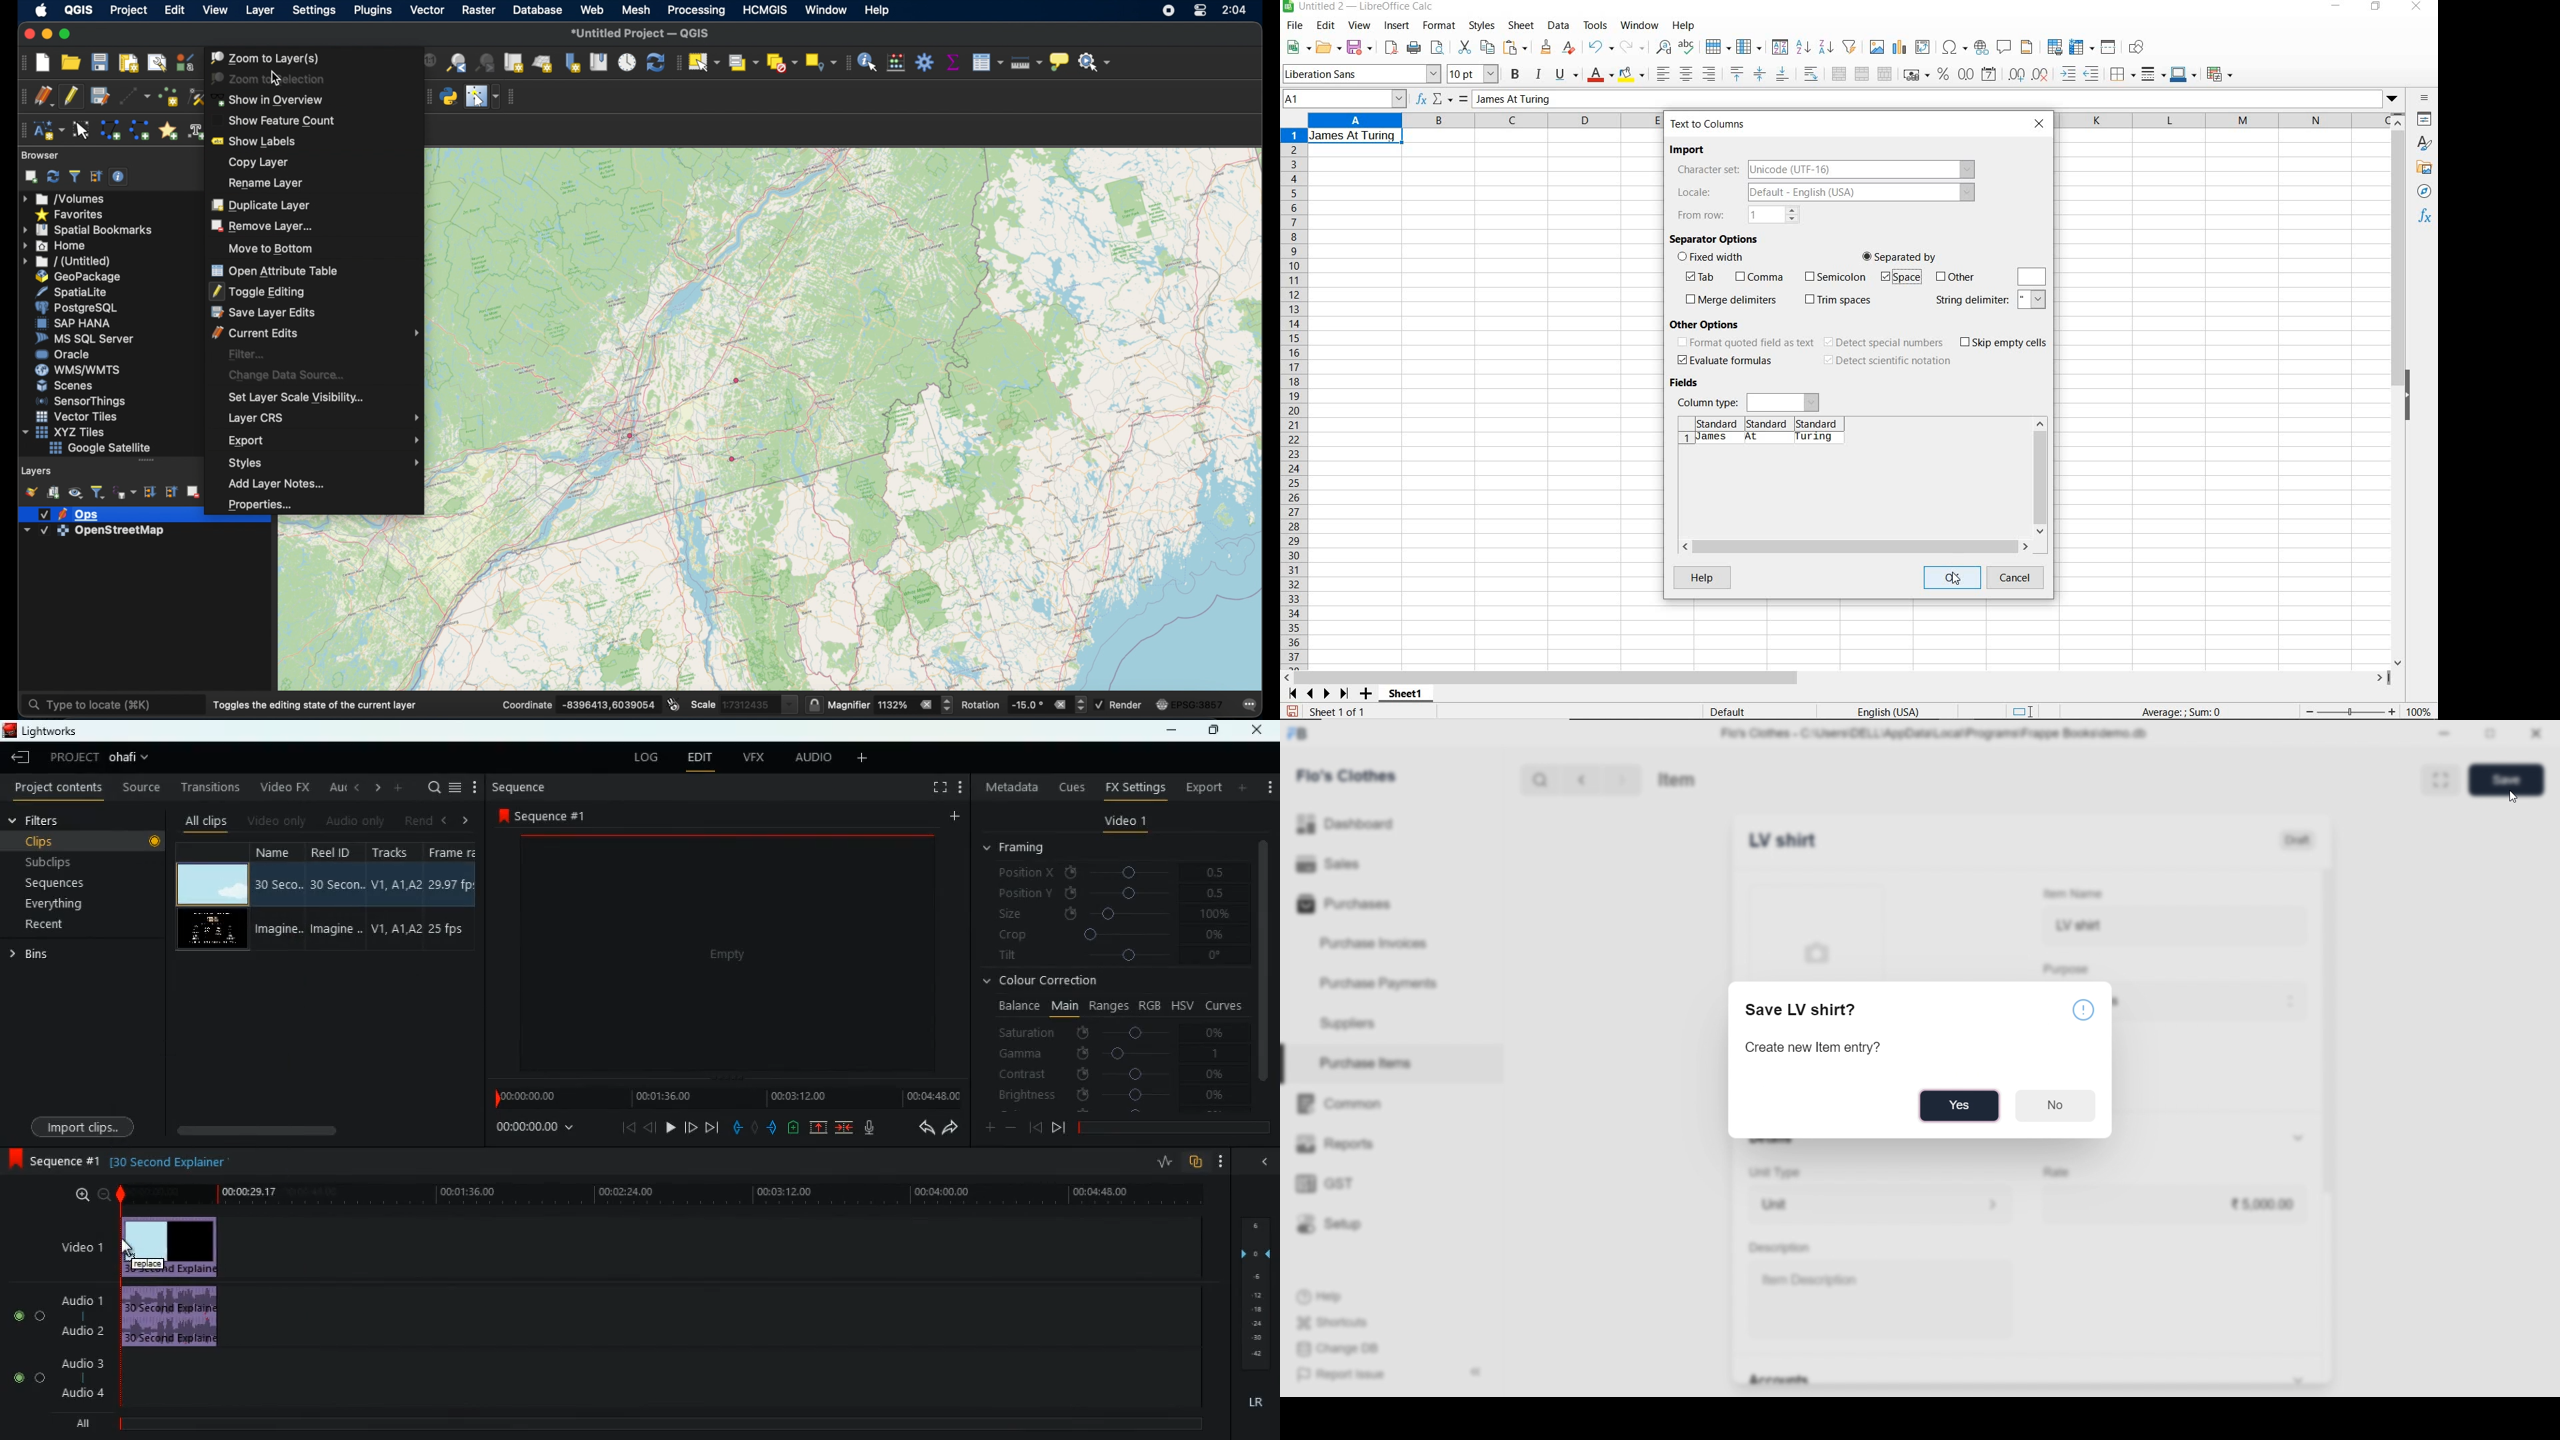  I want to click on timeline, so click(1171, 1127).